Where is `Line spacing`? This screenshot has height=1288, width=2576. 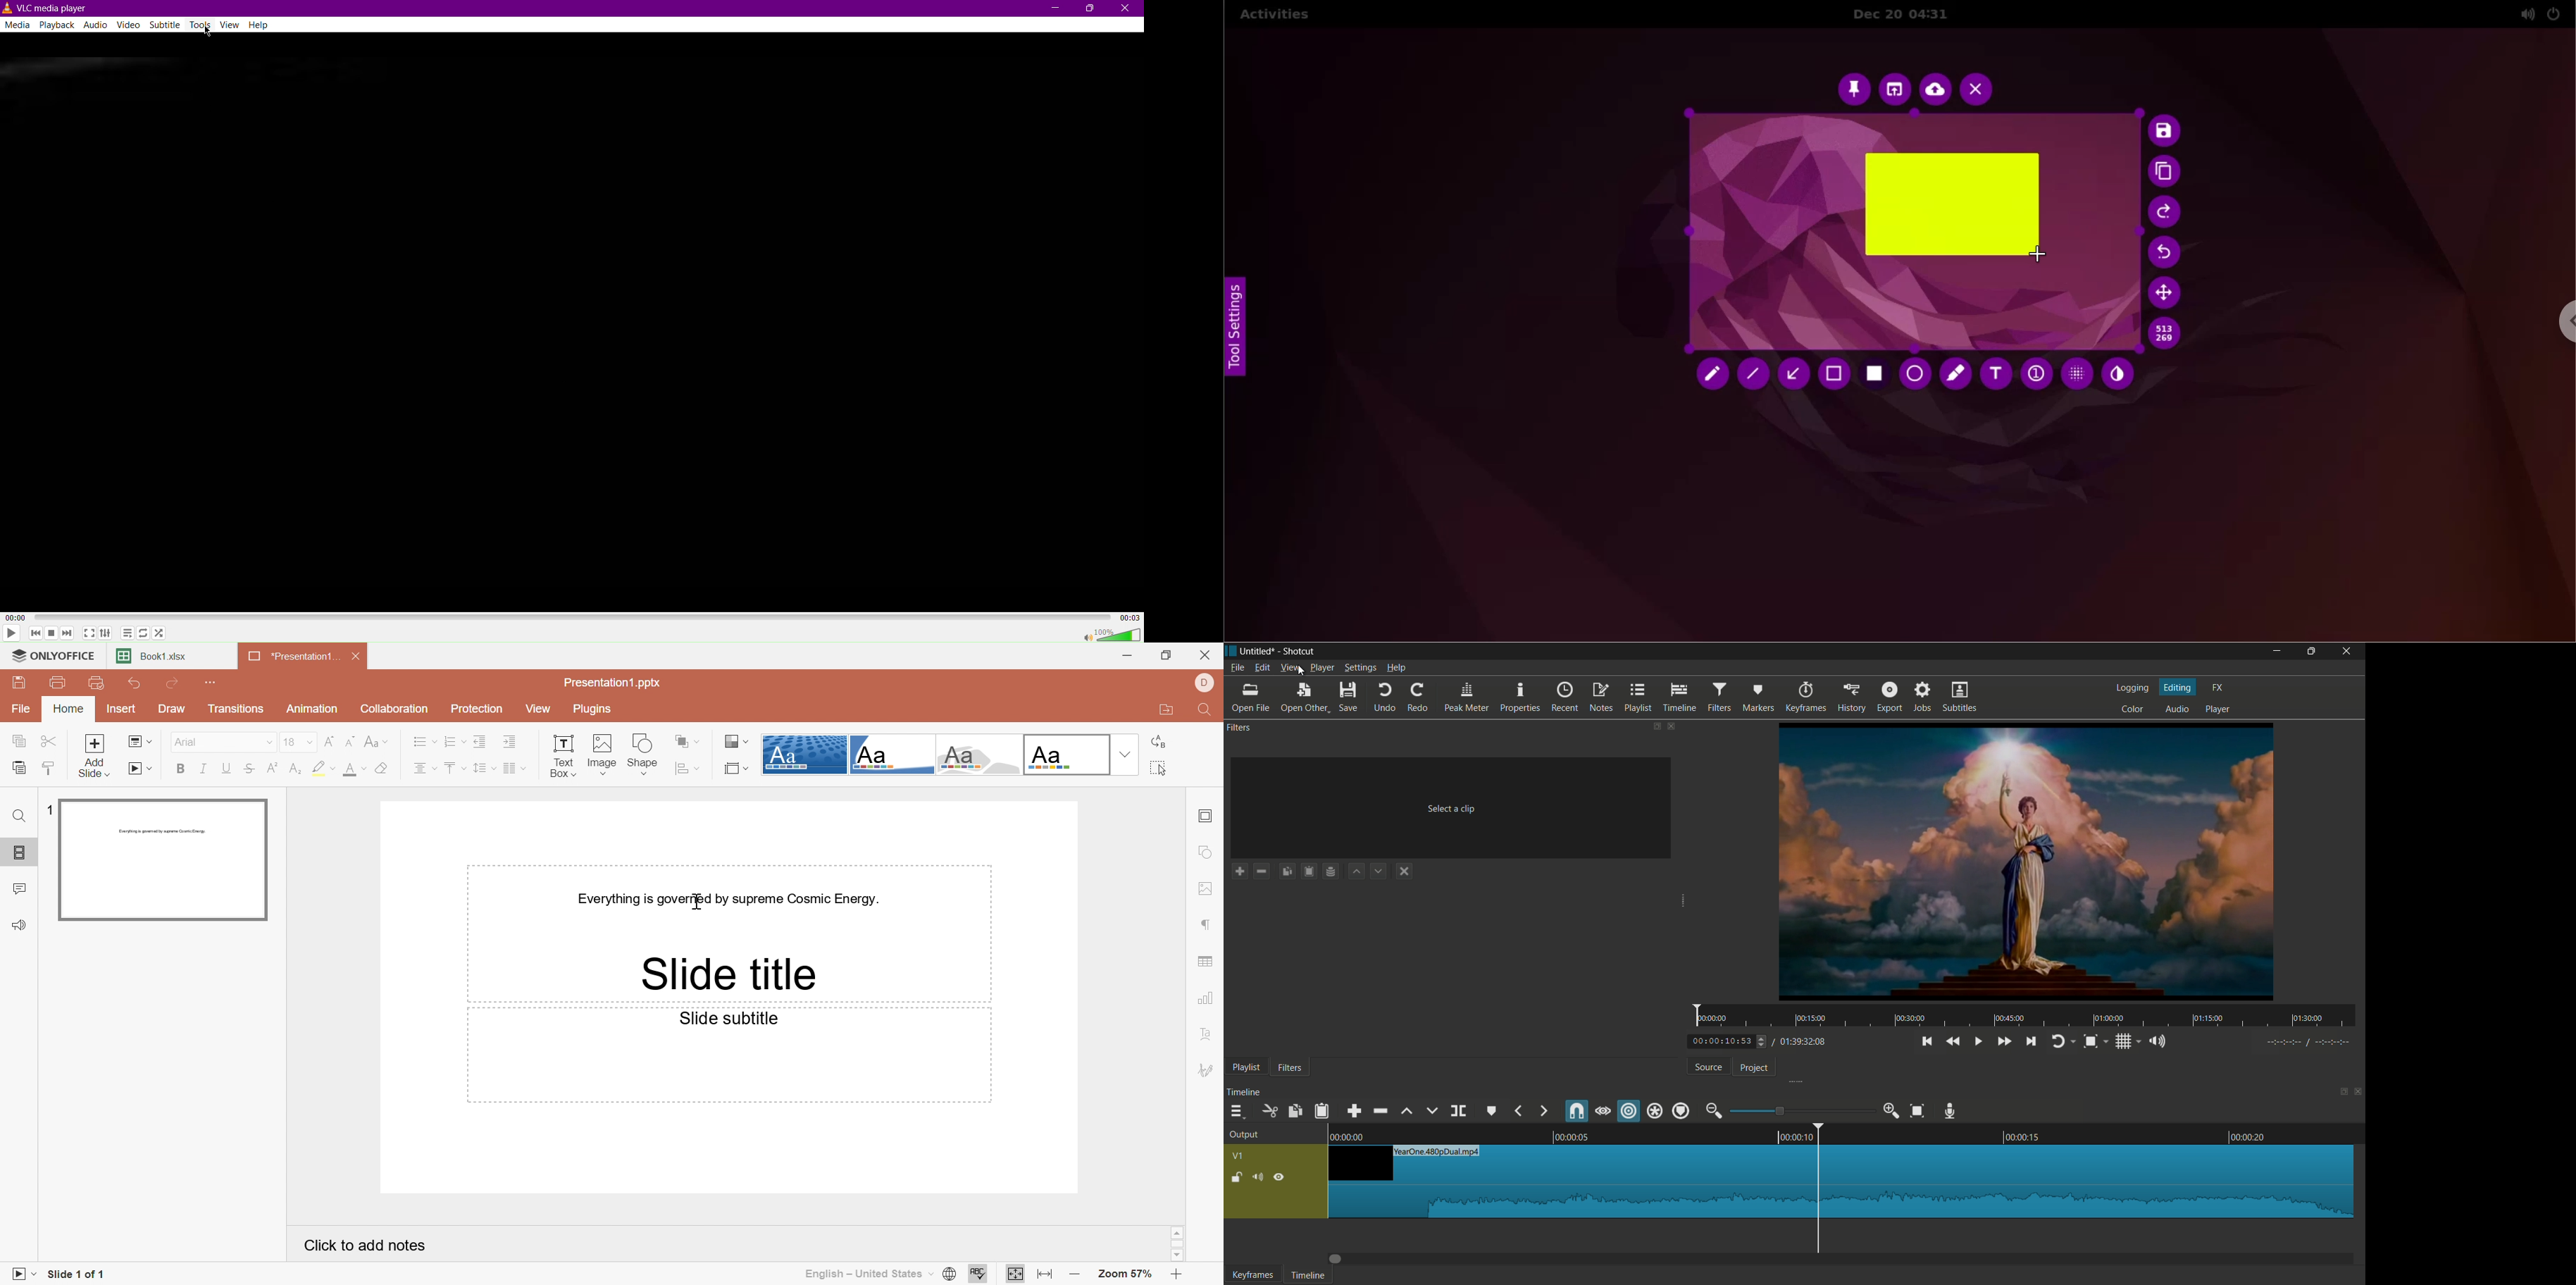
Line spacing is located at coordinates (486, 767).